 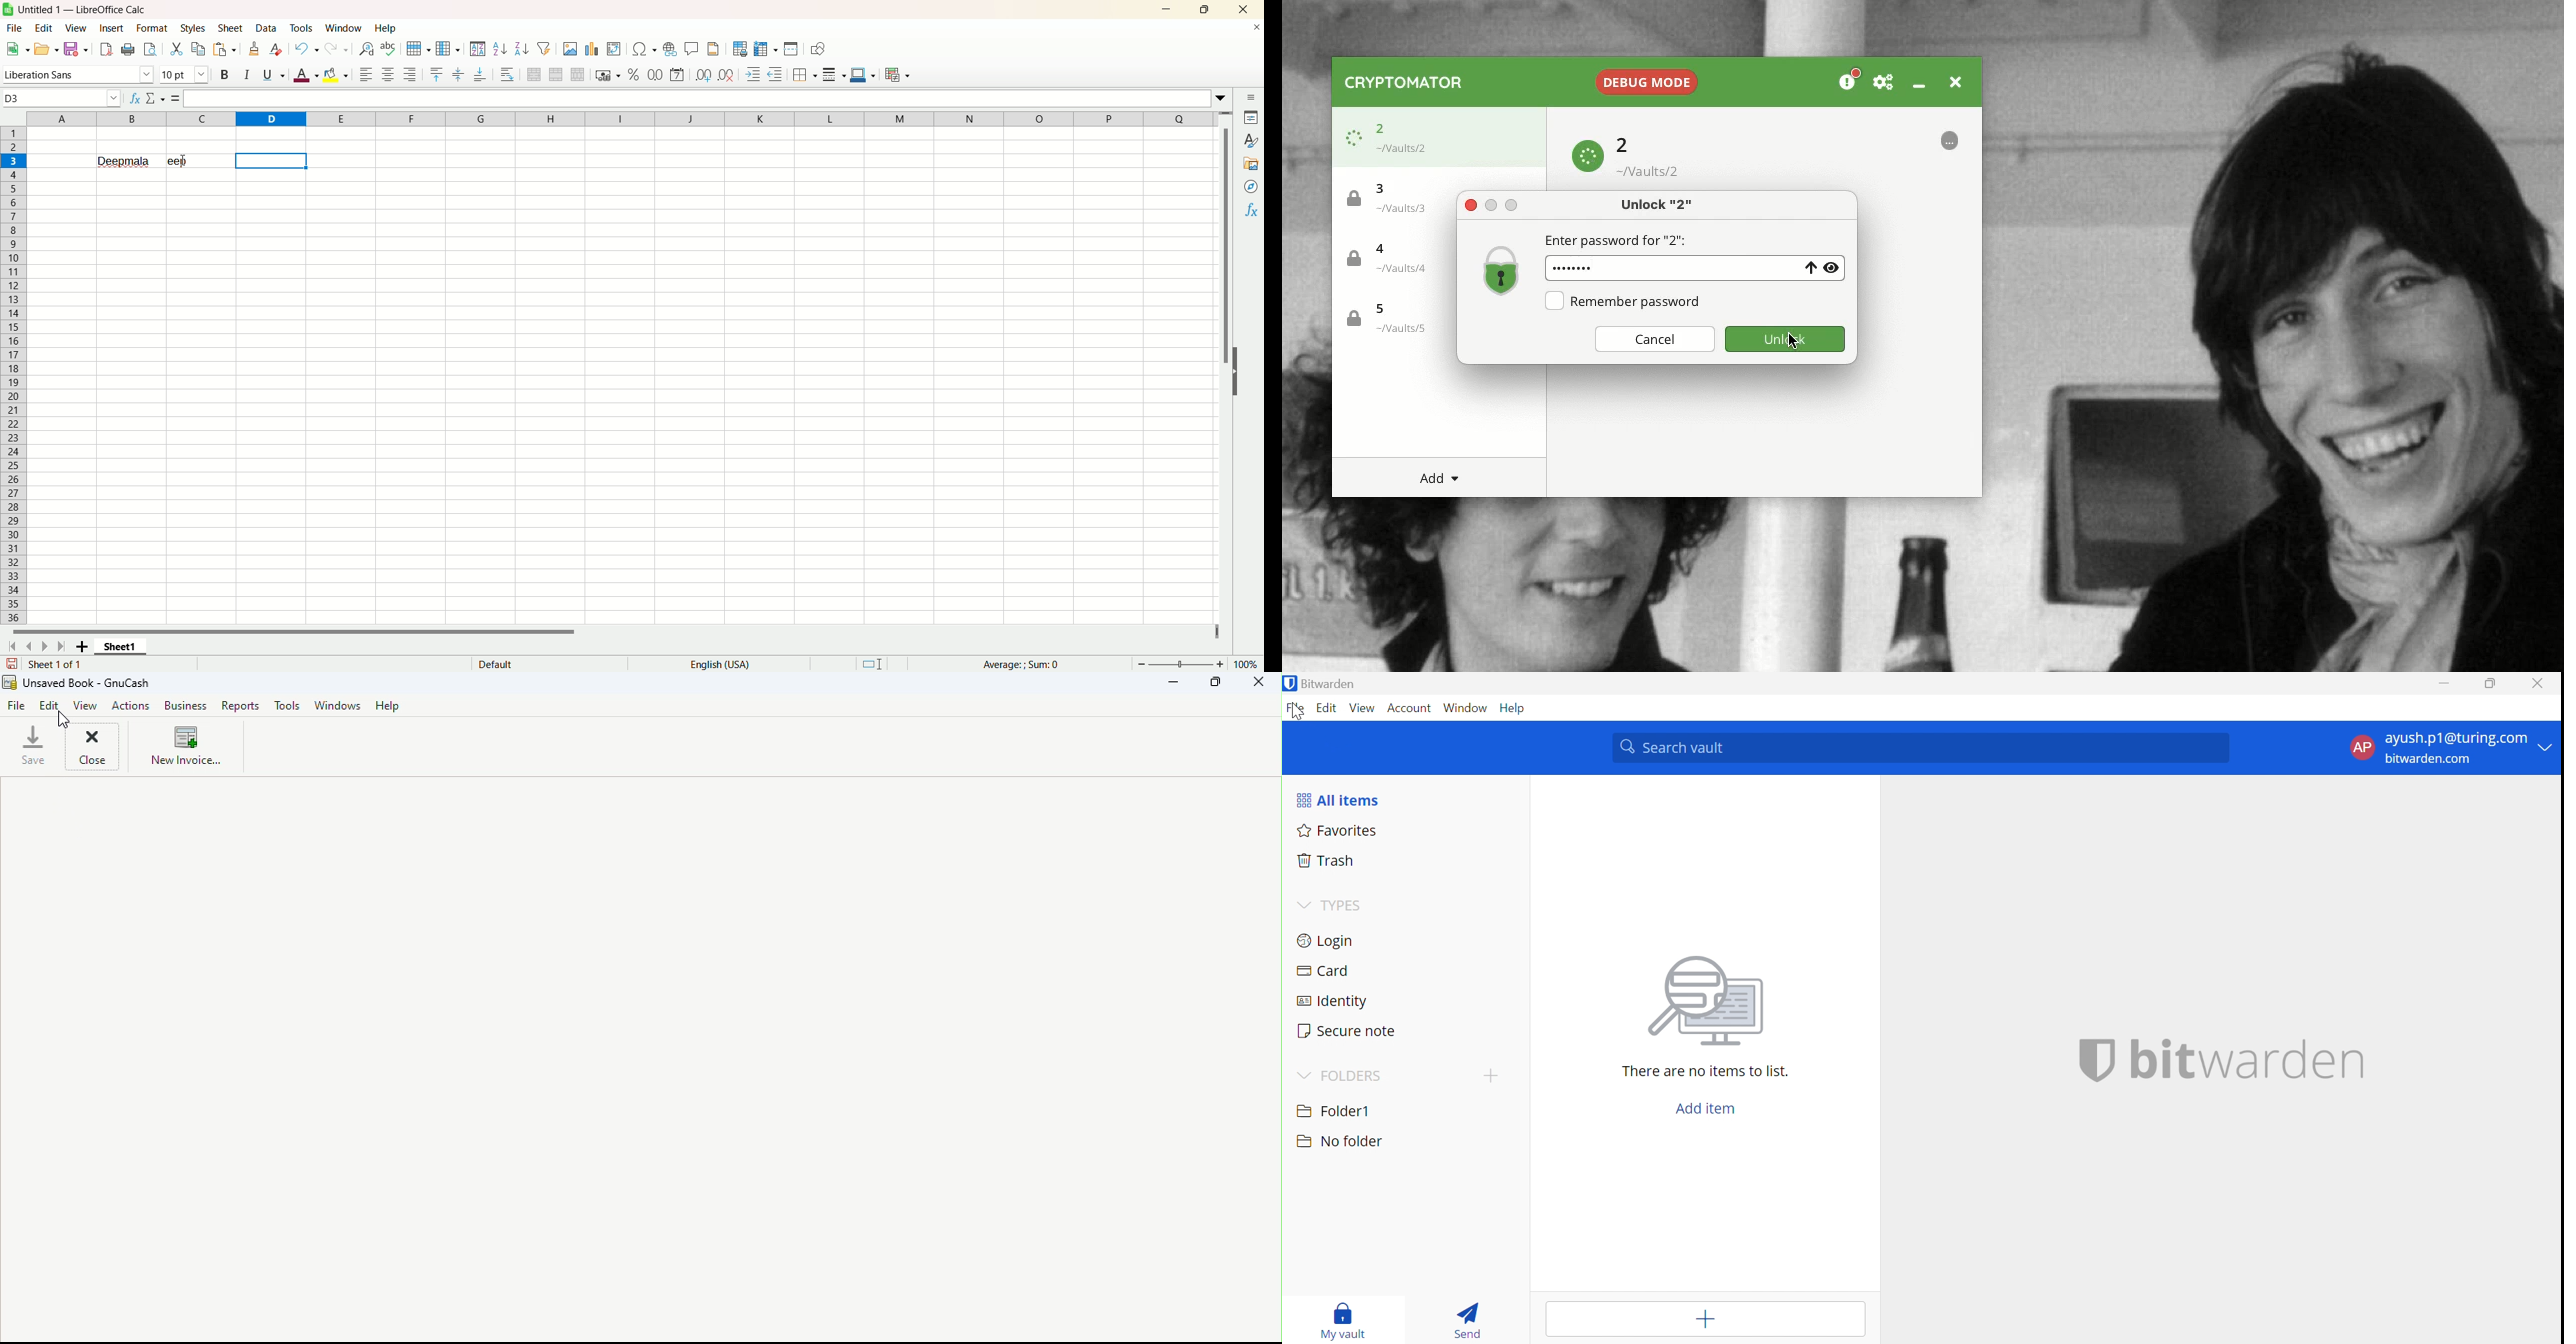 What do you see at coordinates (78, 648) in the screenshot?
I see `new sheet` at bounding box center [78, 648].